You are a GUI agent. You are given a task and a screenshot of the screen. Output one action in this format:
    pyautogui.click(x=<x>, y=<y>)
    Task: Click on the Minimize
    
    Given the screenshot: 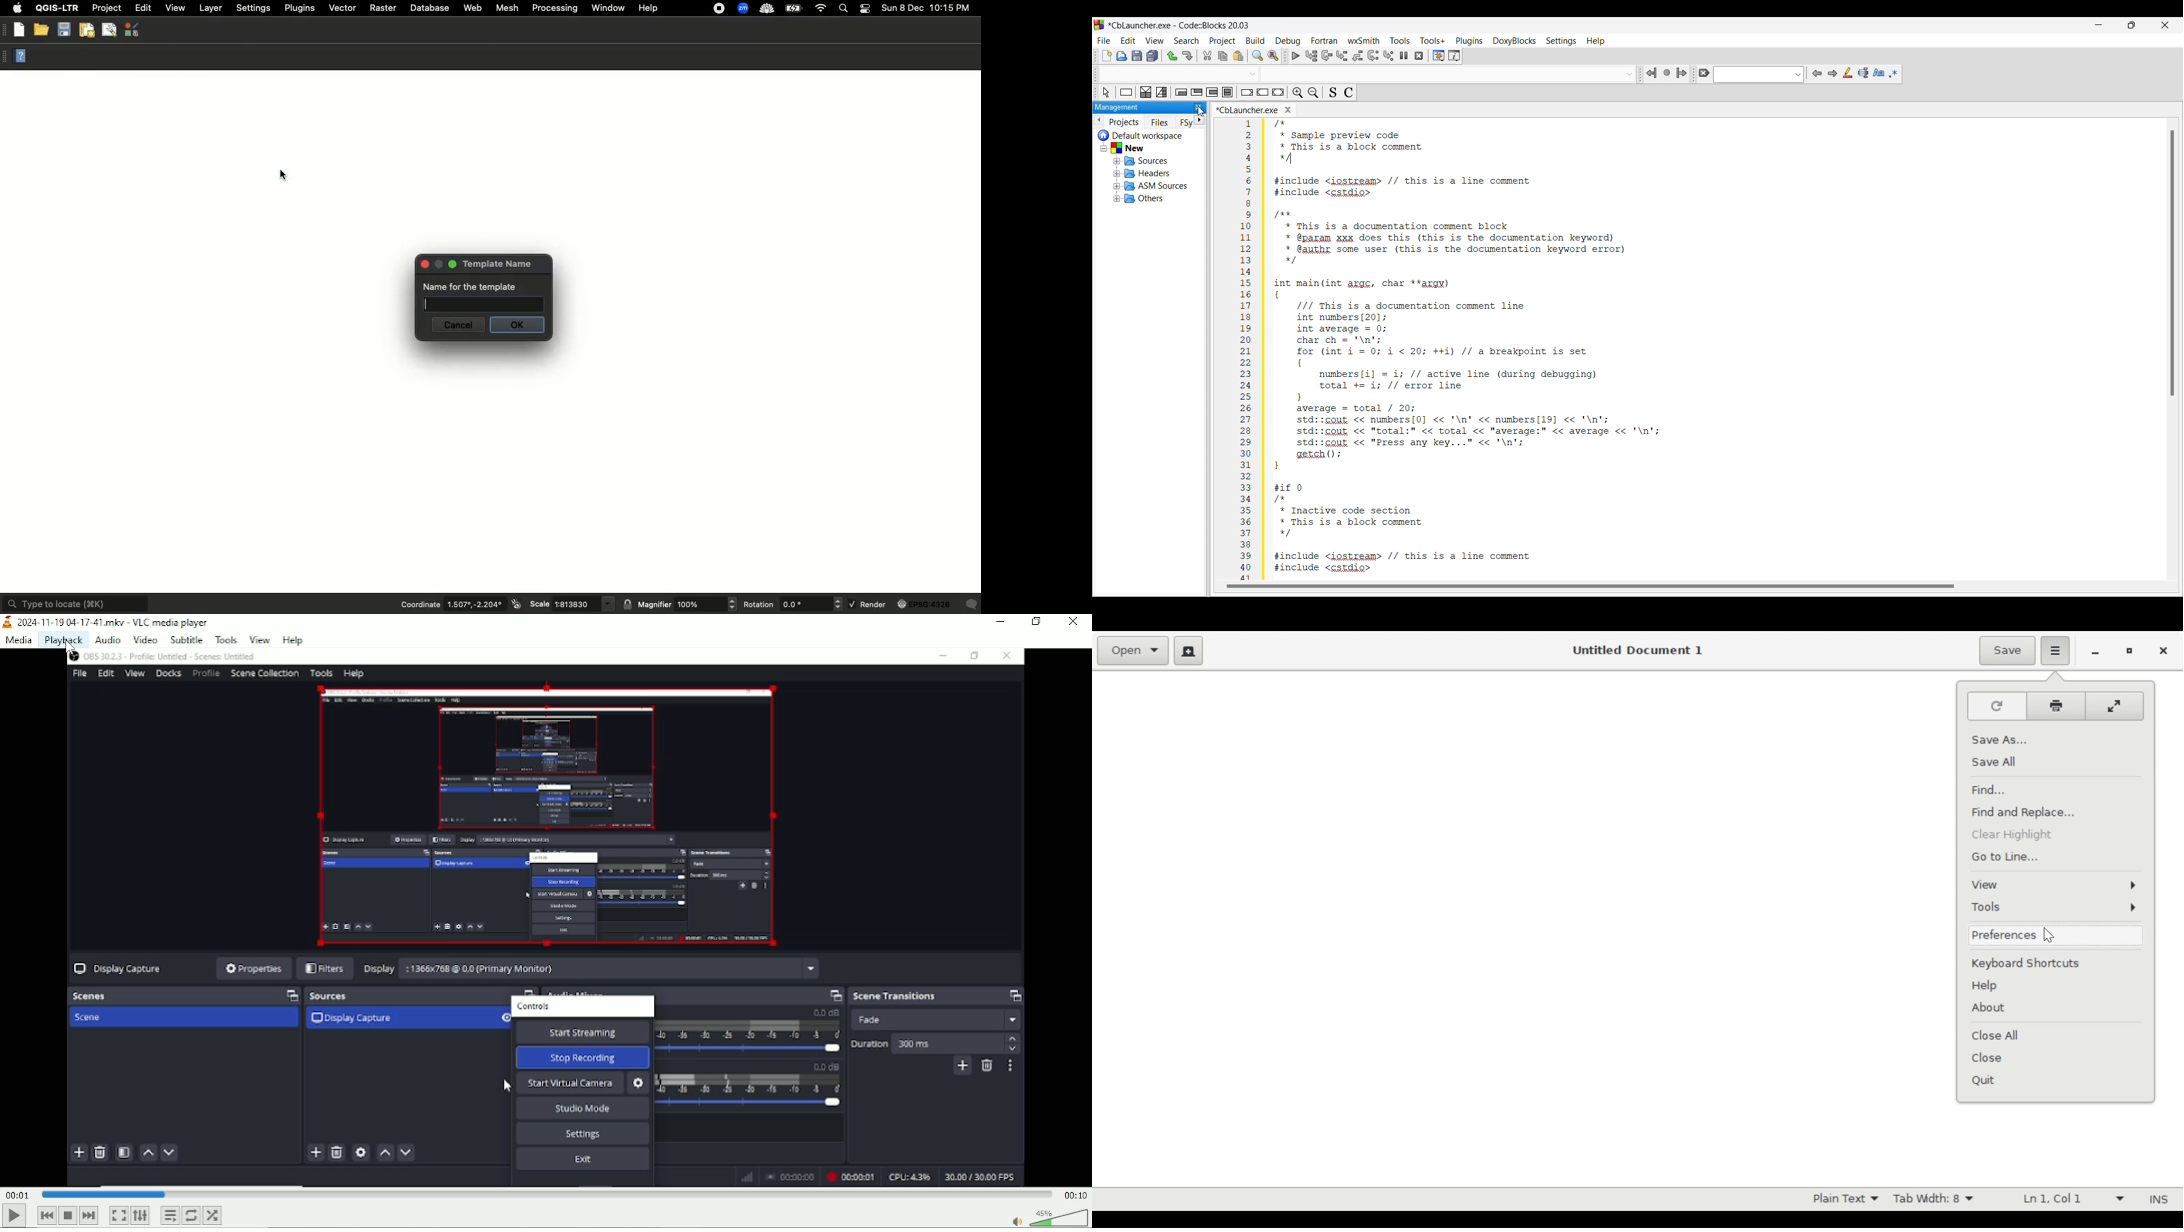 What is the action you would take?
    pyautogui.click(x=2099, y=24)
    